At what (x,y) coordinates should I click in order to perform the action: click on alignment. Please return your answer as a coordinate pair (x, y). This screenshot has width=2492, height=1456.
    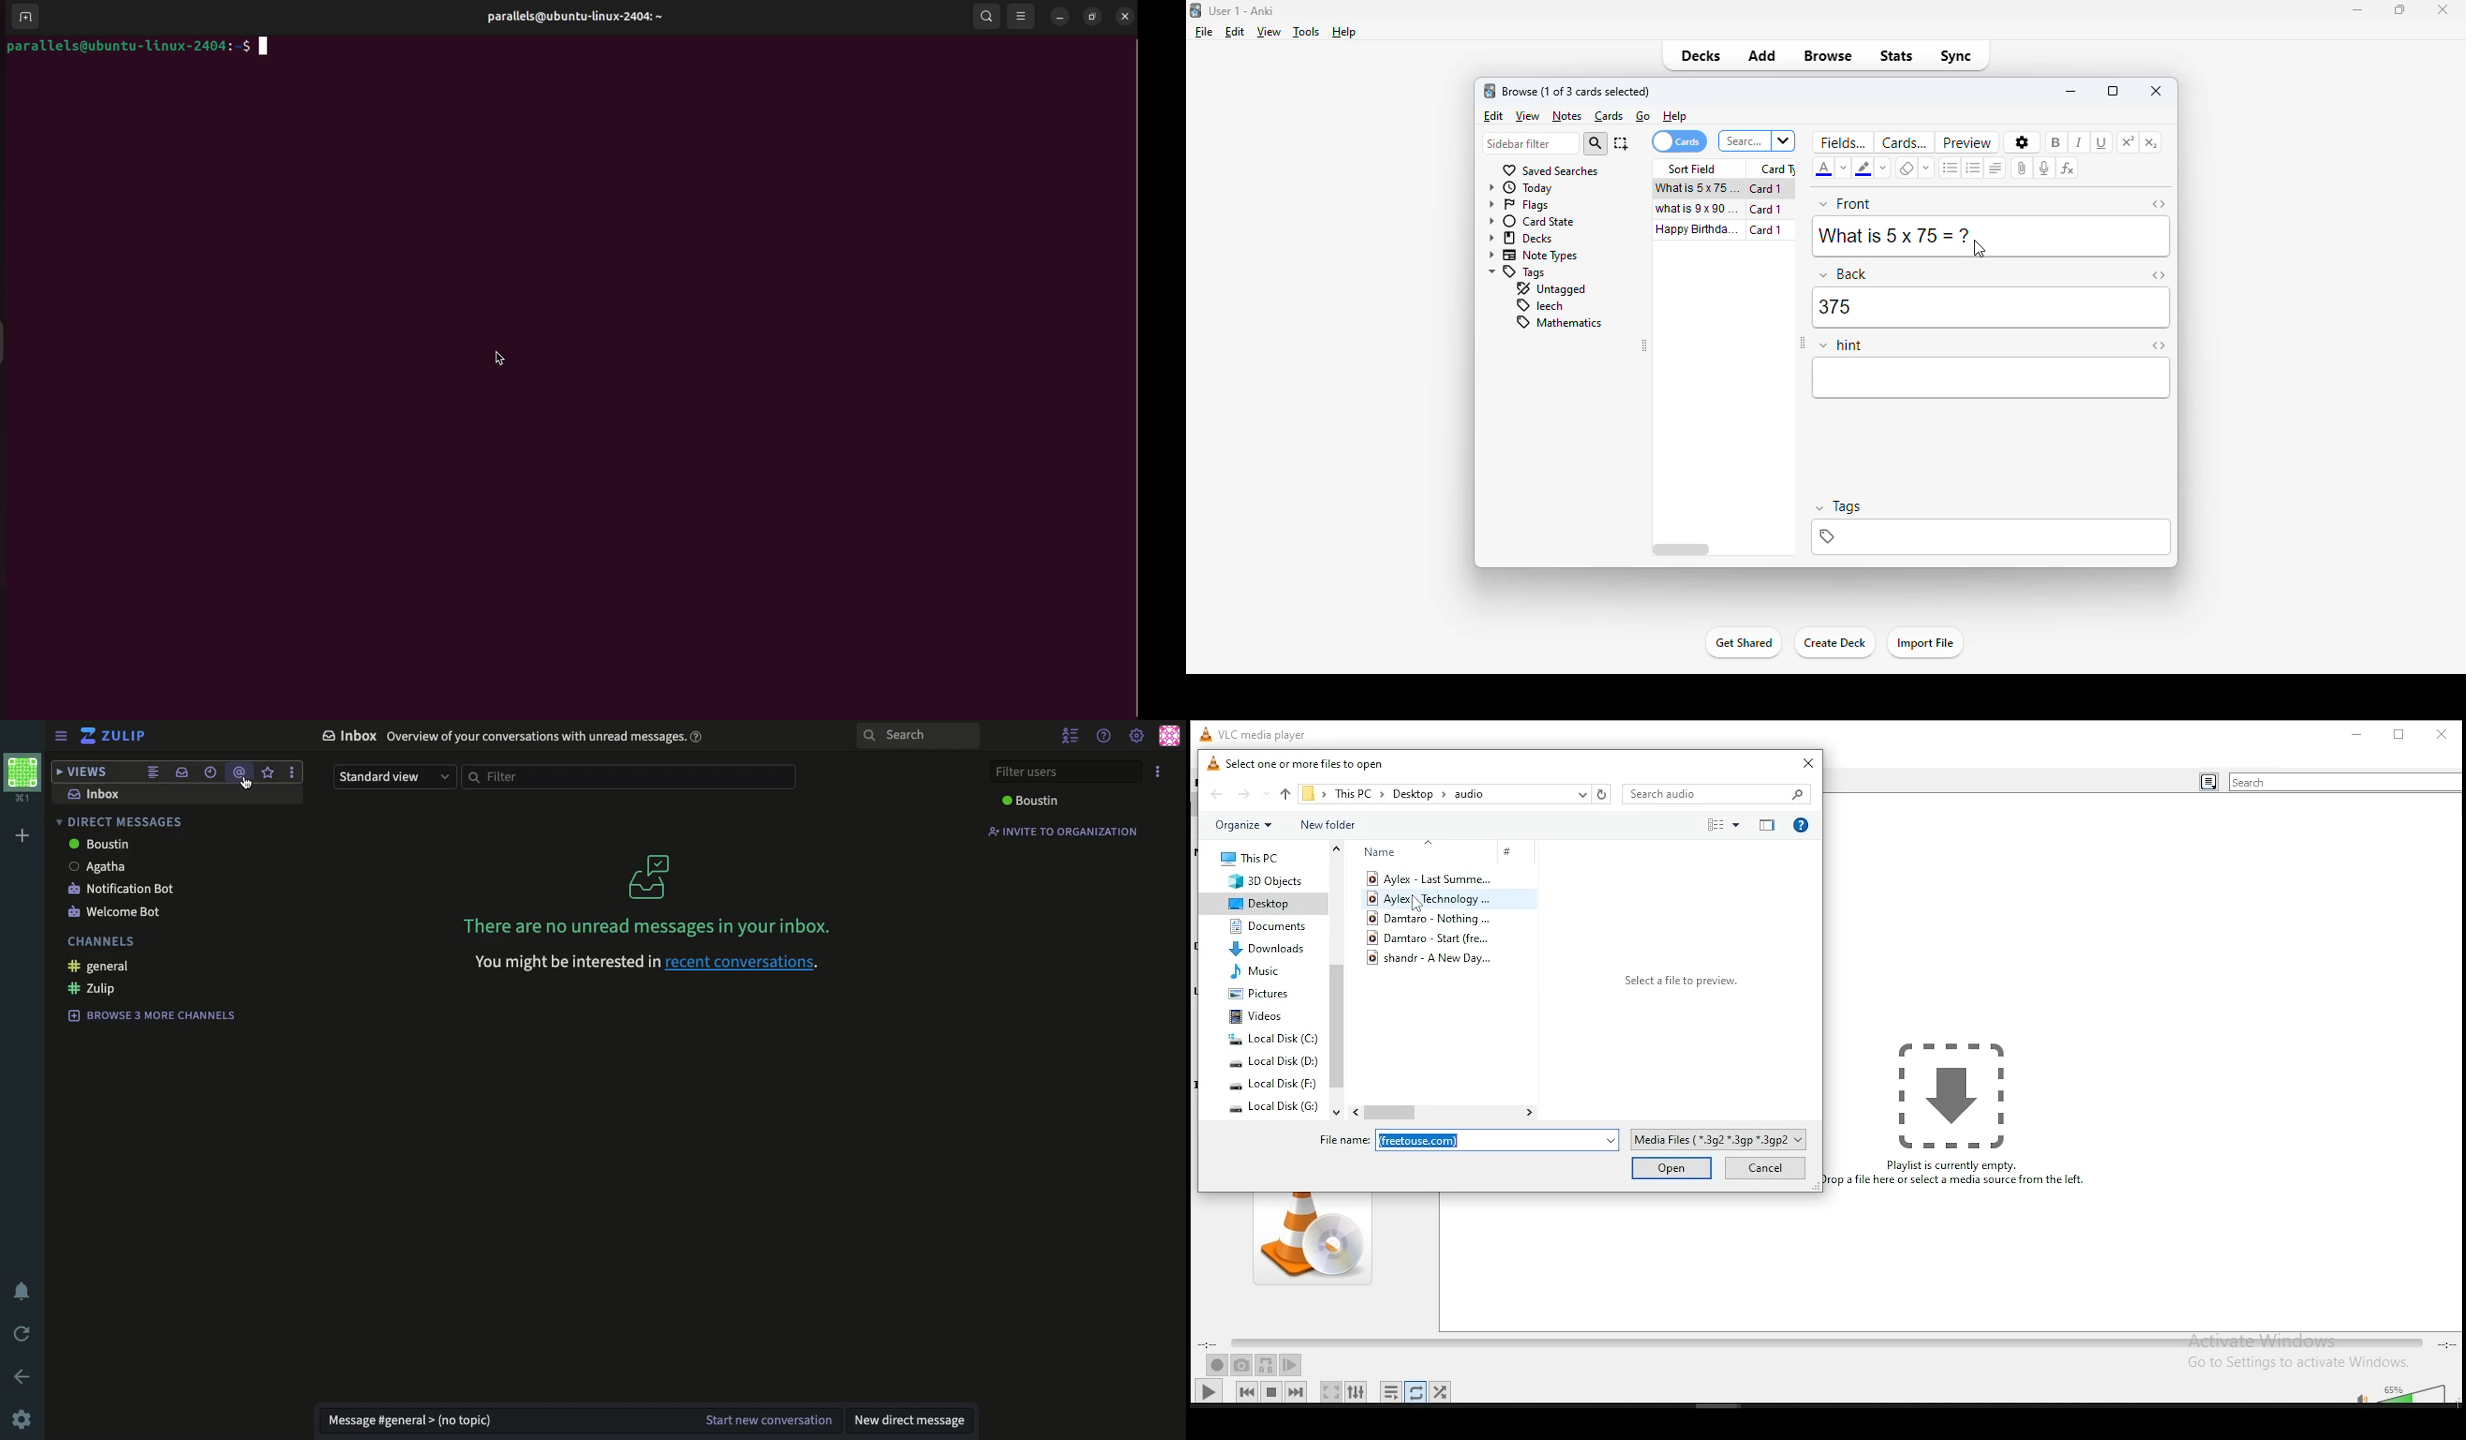
    Looking at the image, I should click on (1996, 169).